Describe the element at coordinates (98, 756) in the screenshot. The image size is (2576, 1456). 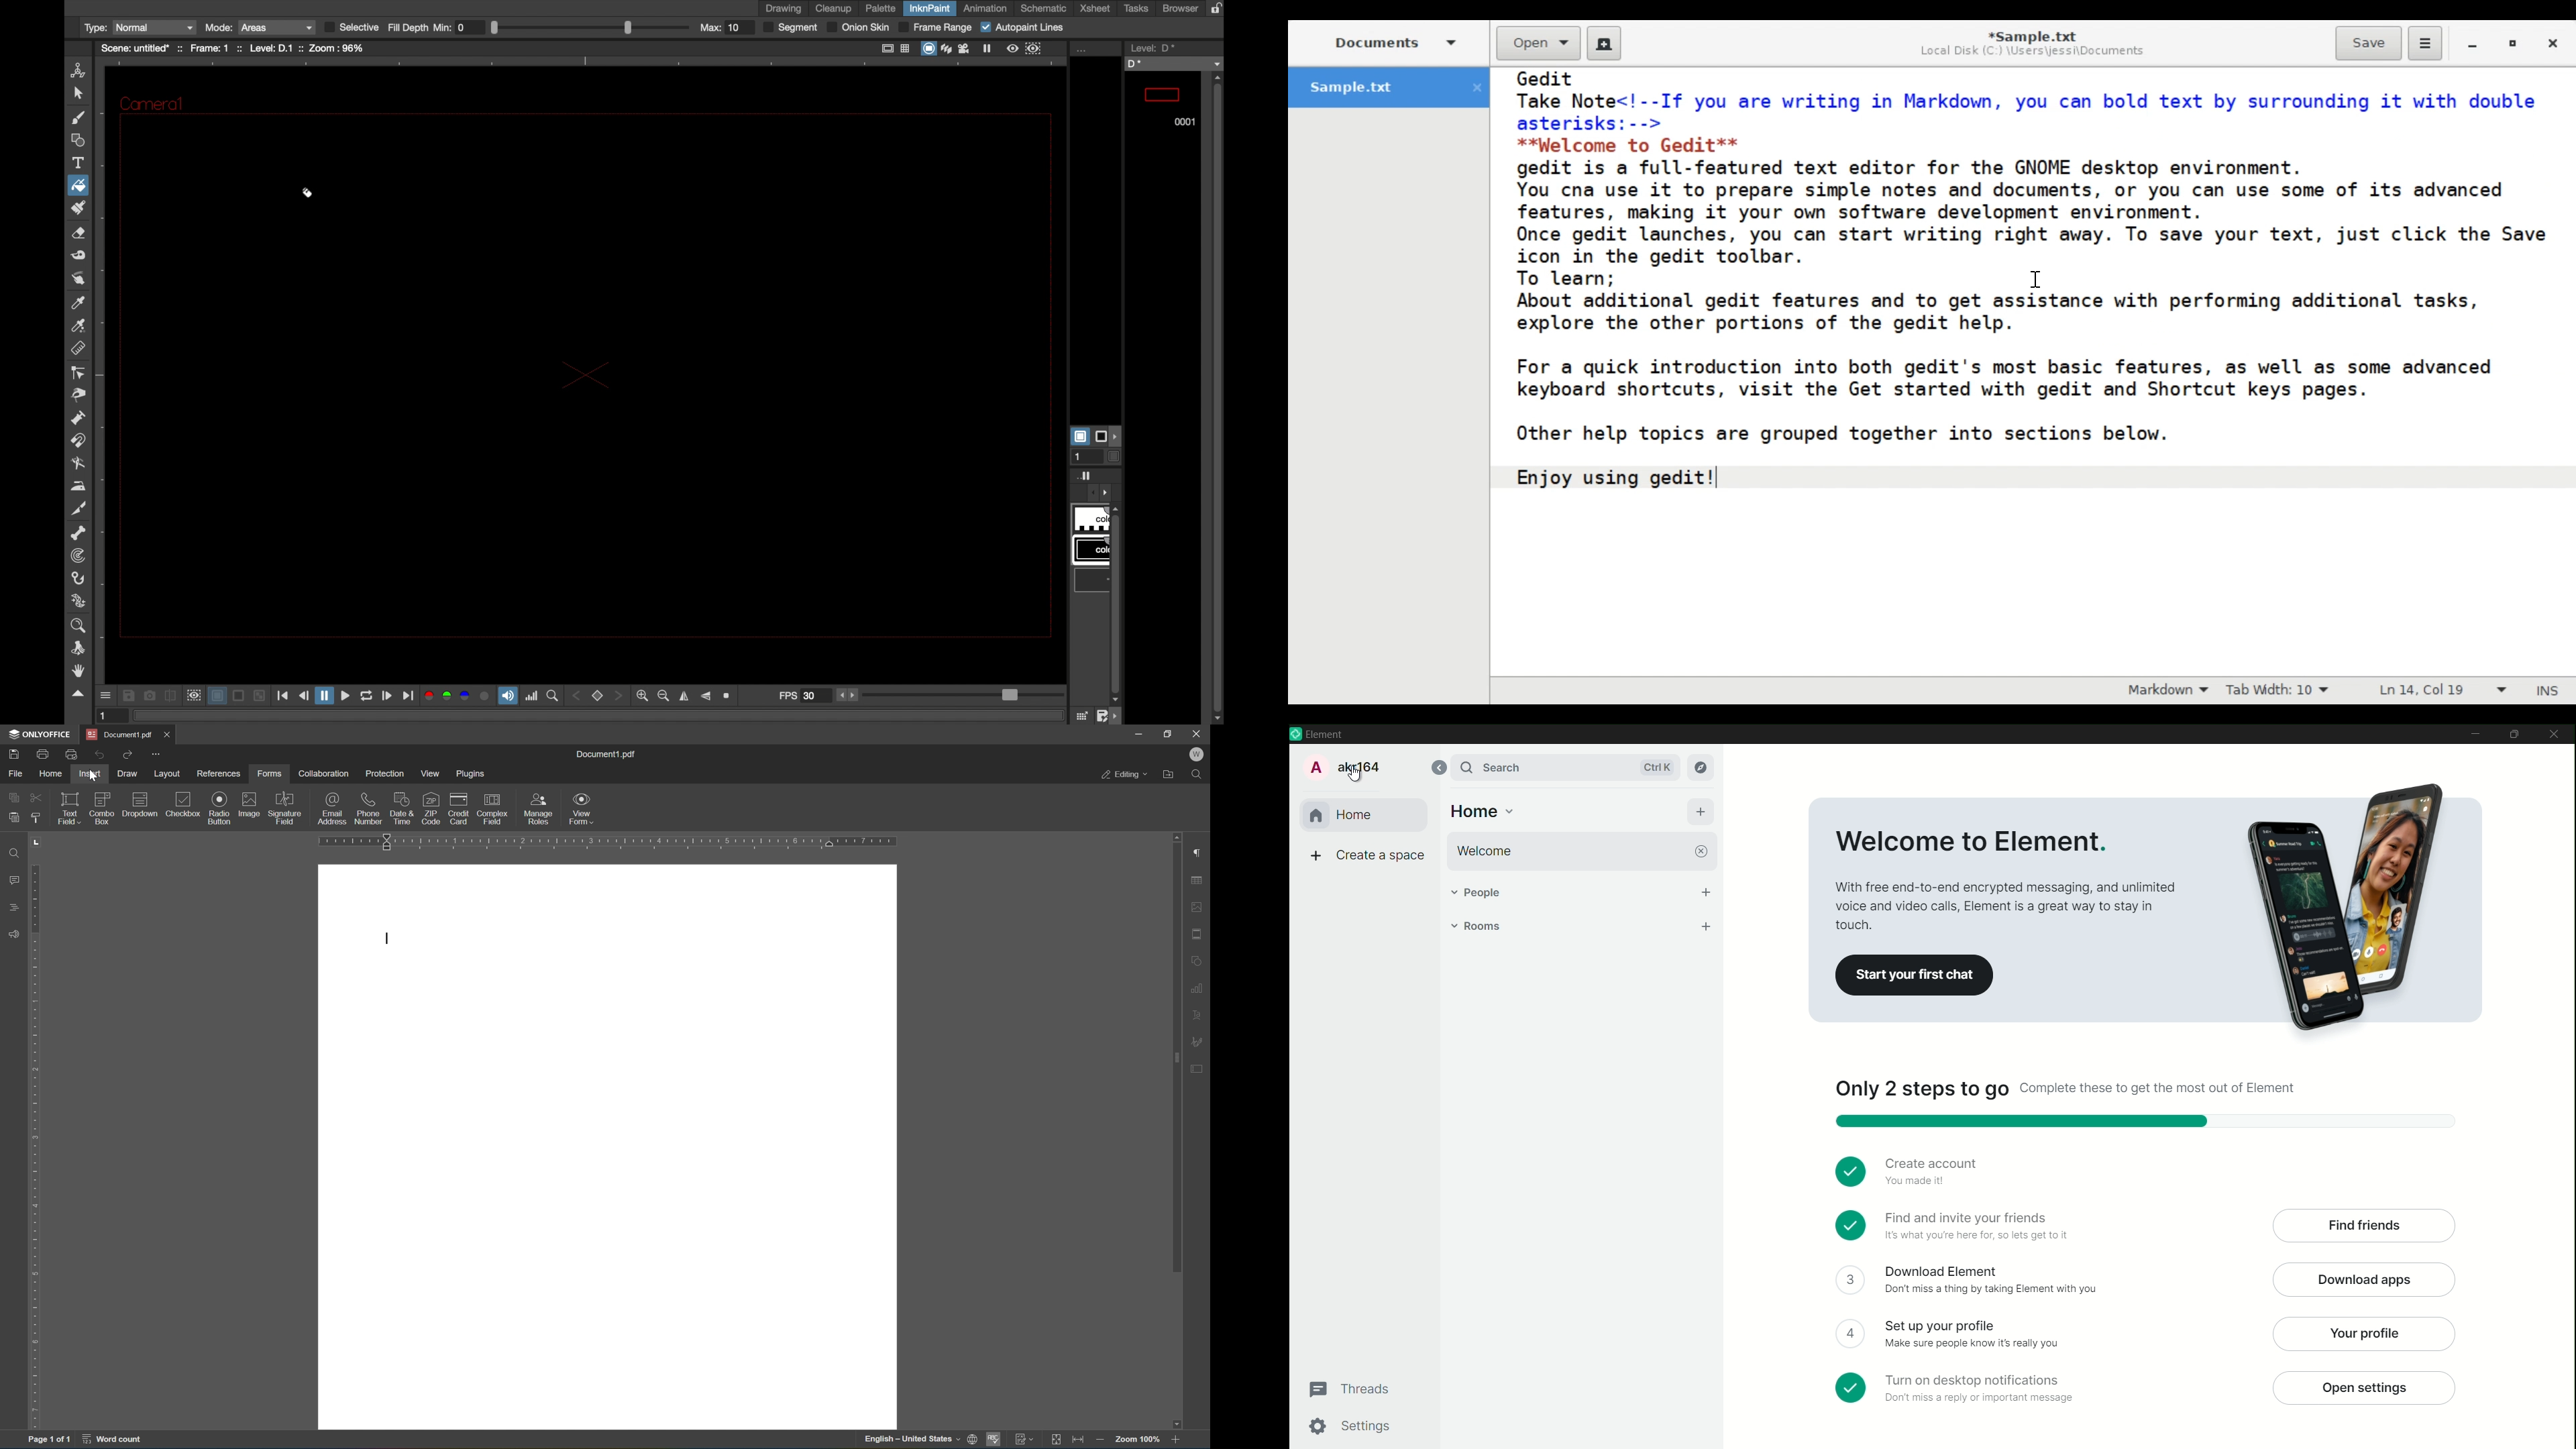
I see `Undo` at that location.